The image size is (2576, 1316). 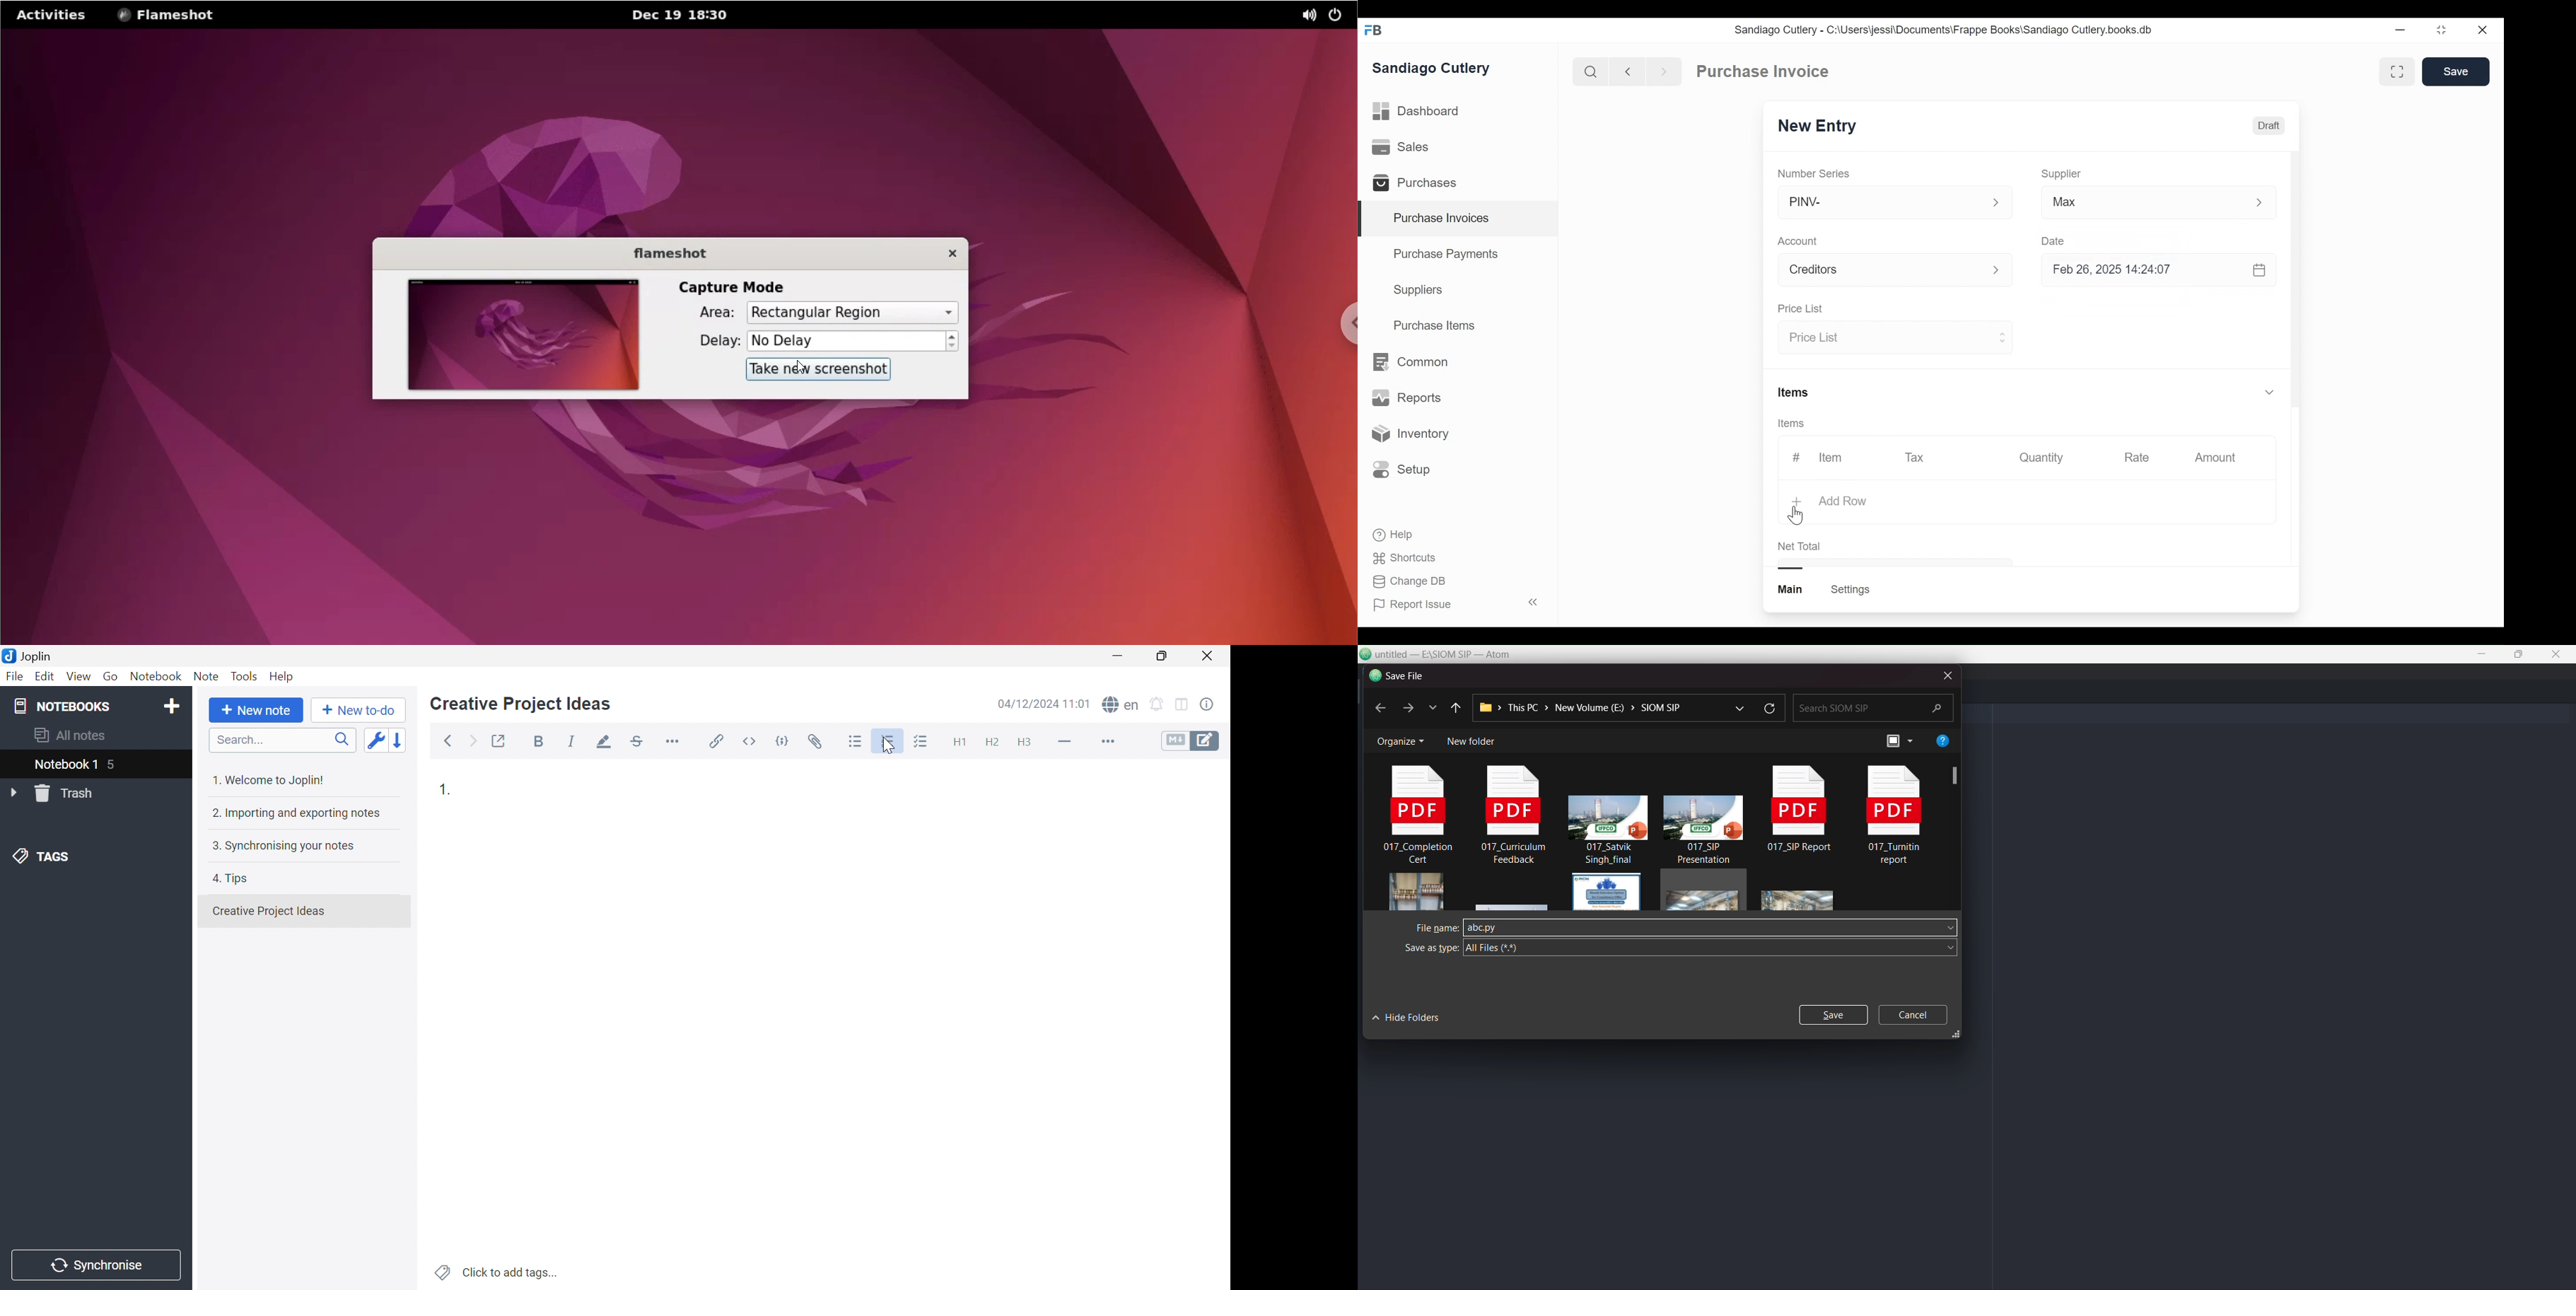 I want to click on Heading 1, so click(x=959, y=743).